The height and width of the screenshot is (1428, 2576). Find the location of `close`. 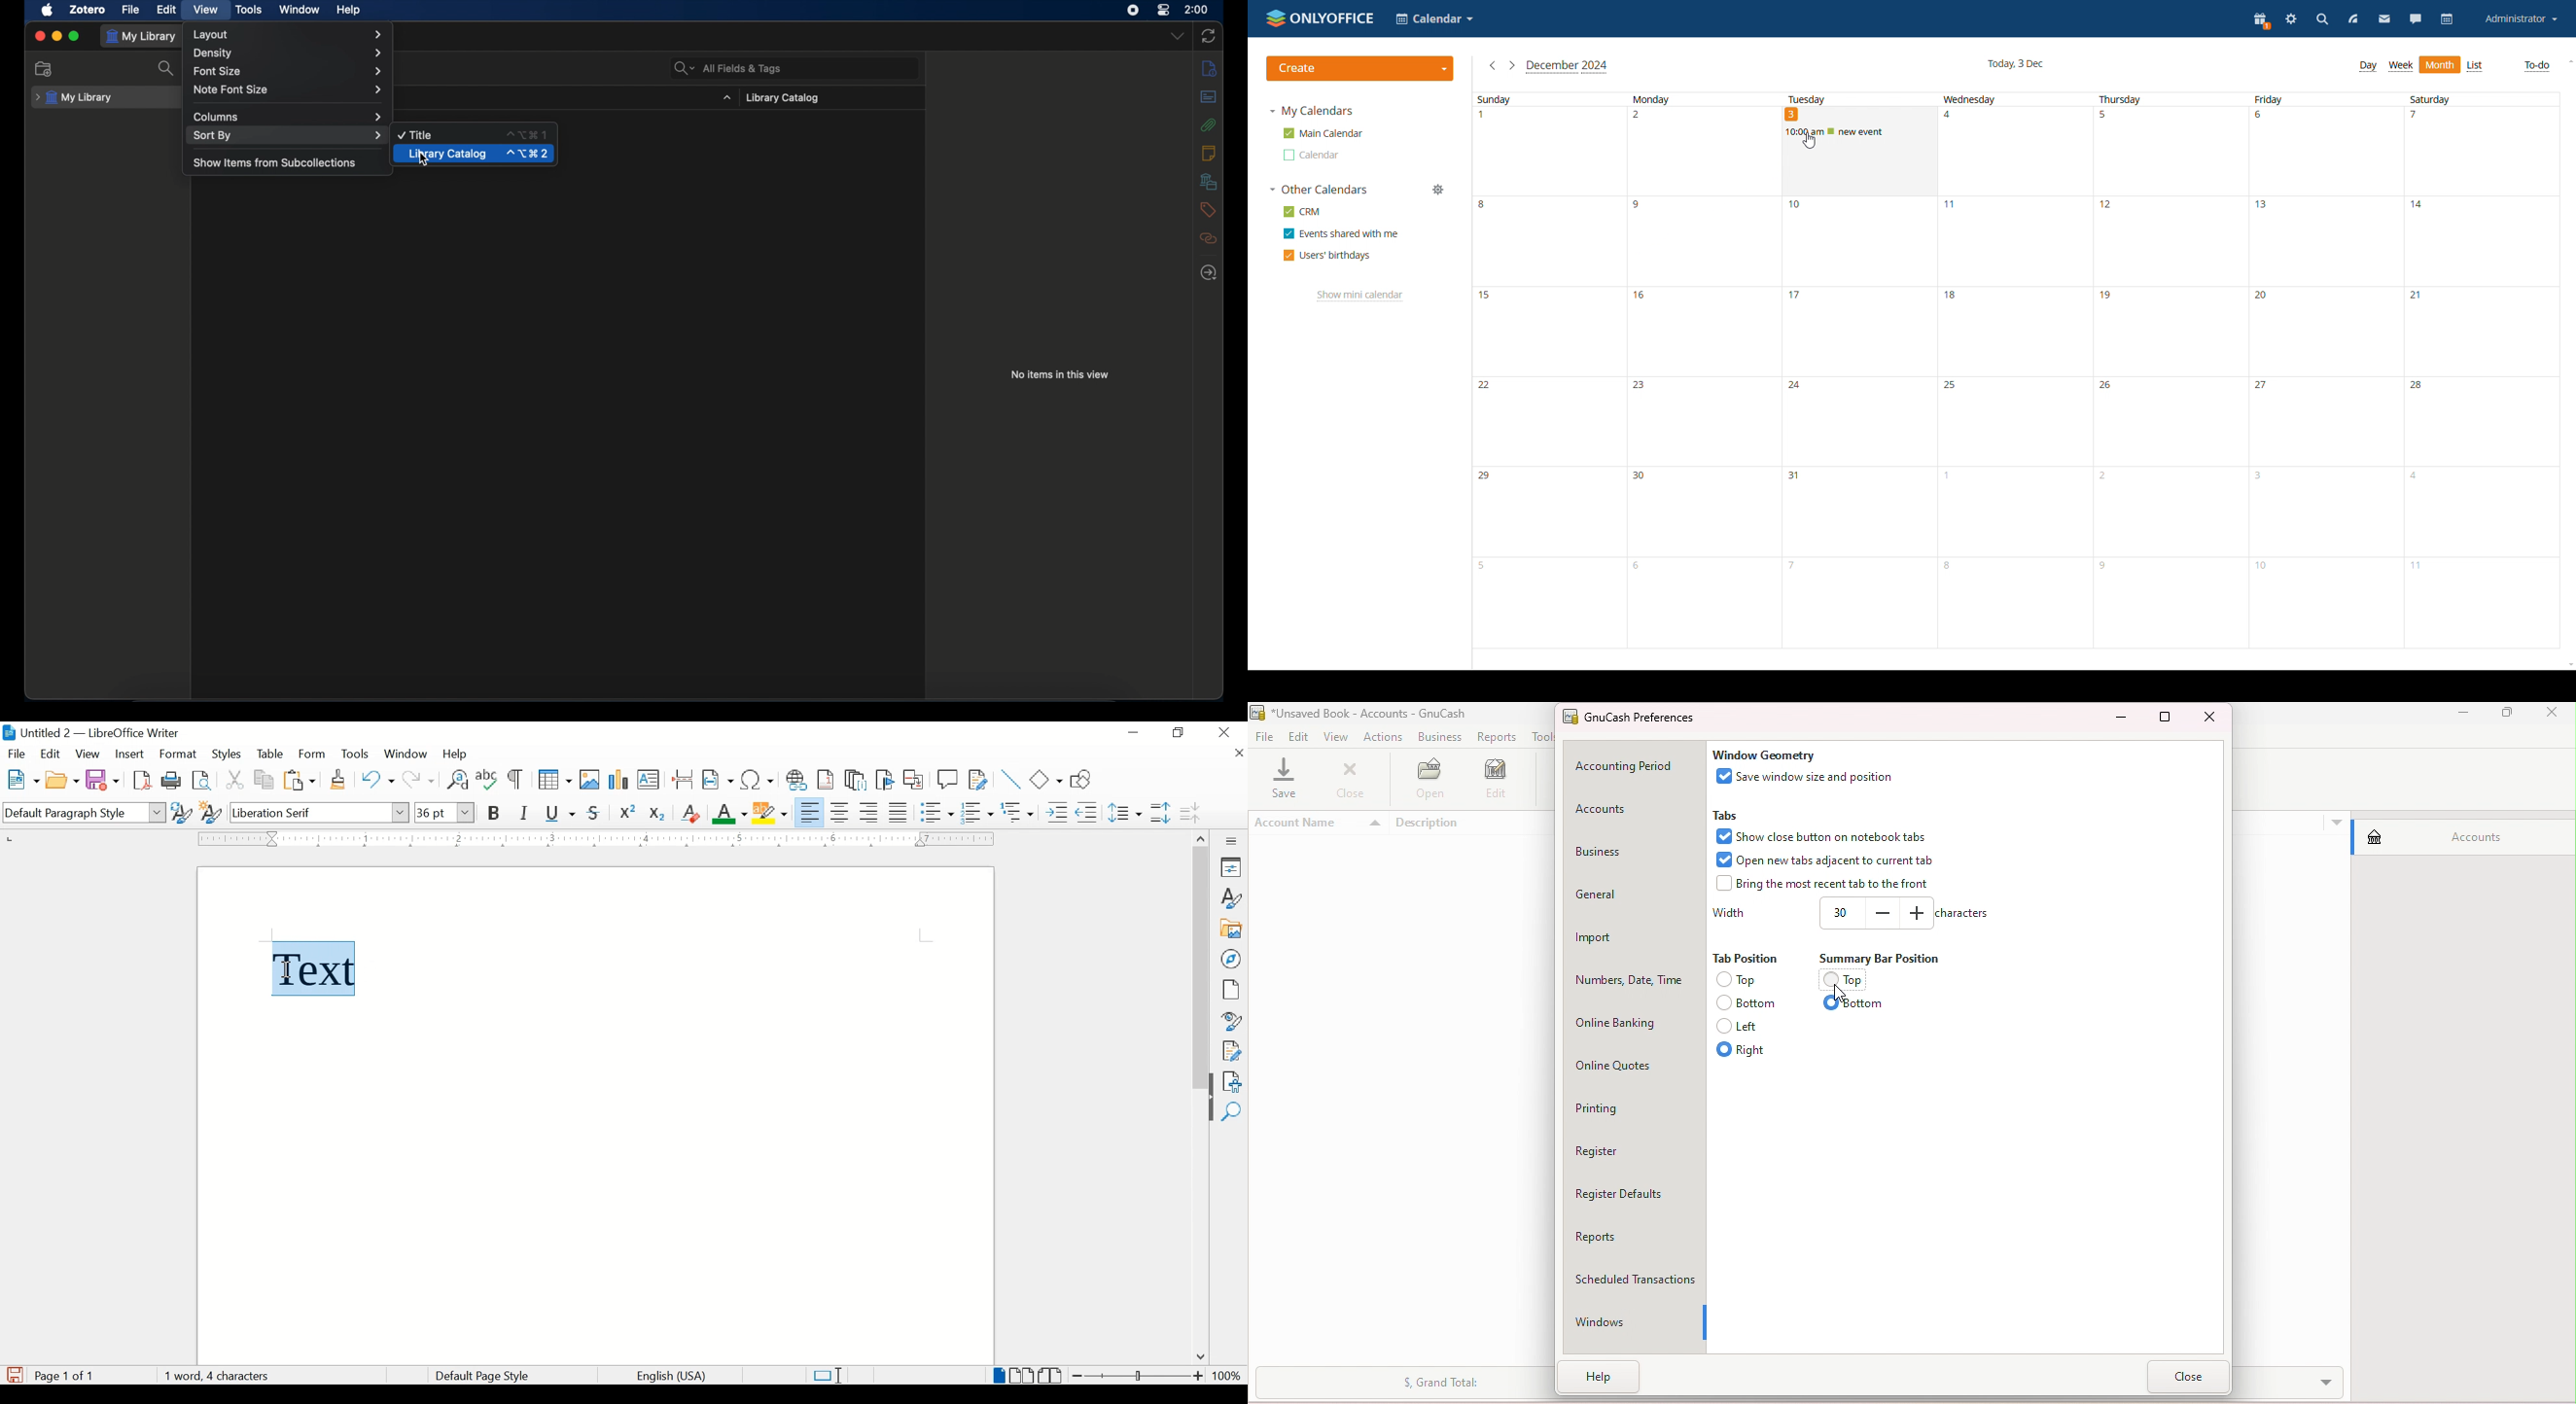

close is located at coordinates (40, 35).